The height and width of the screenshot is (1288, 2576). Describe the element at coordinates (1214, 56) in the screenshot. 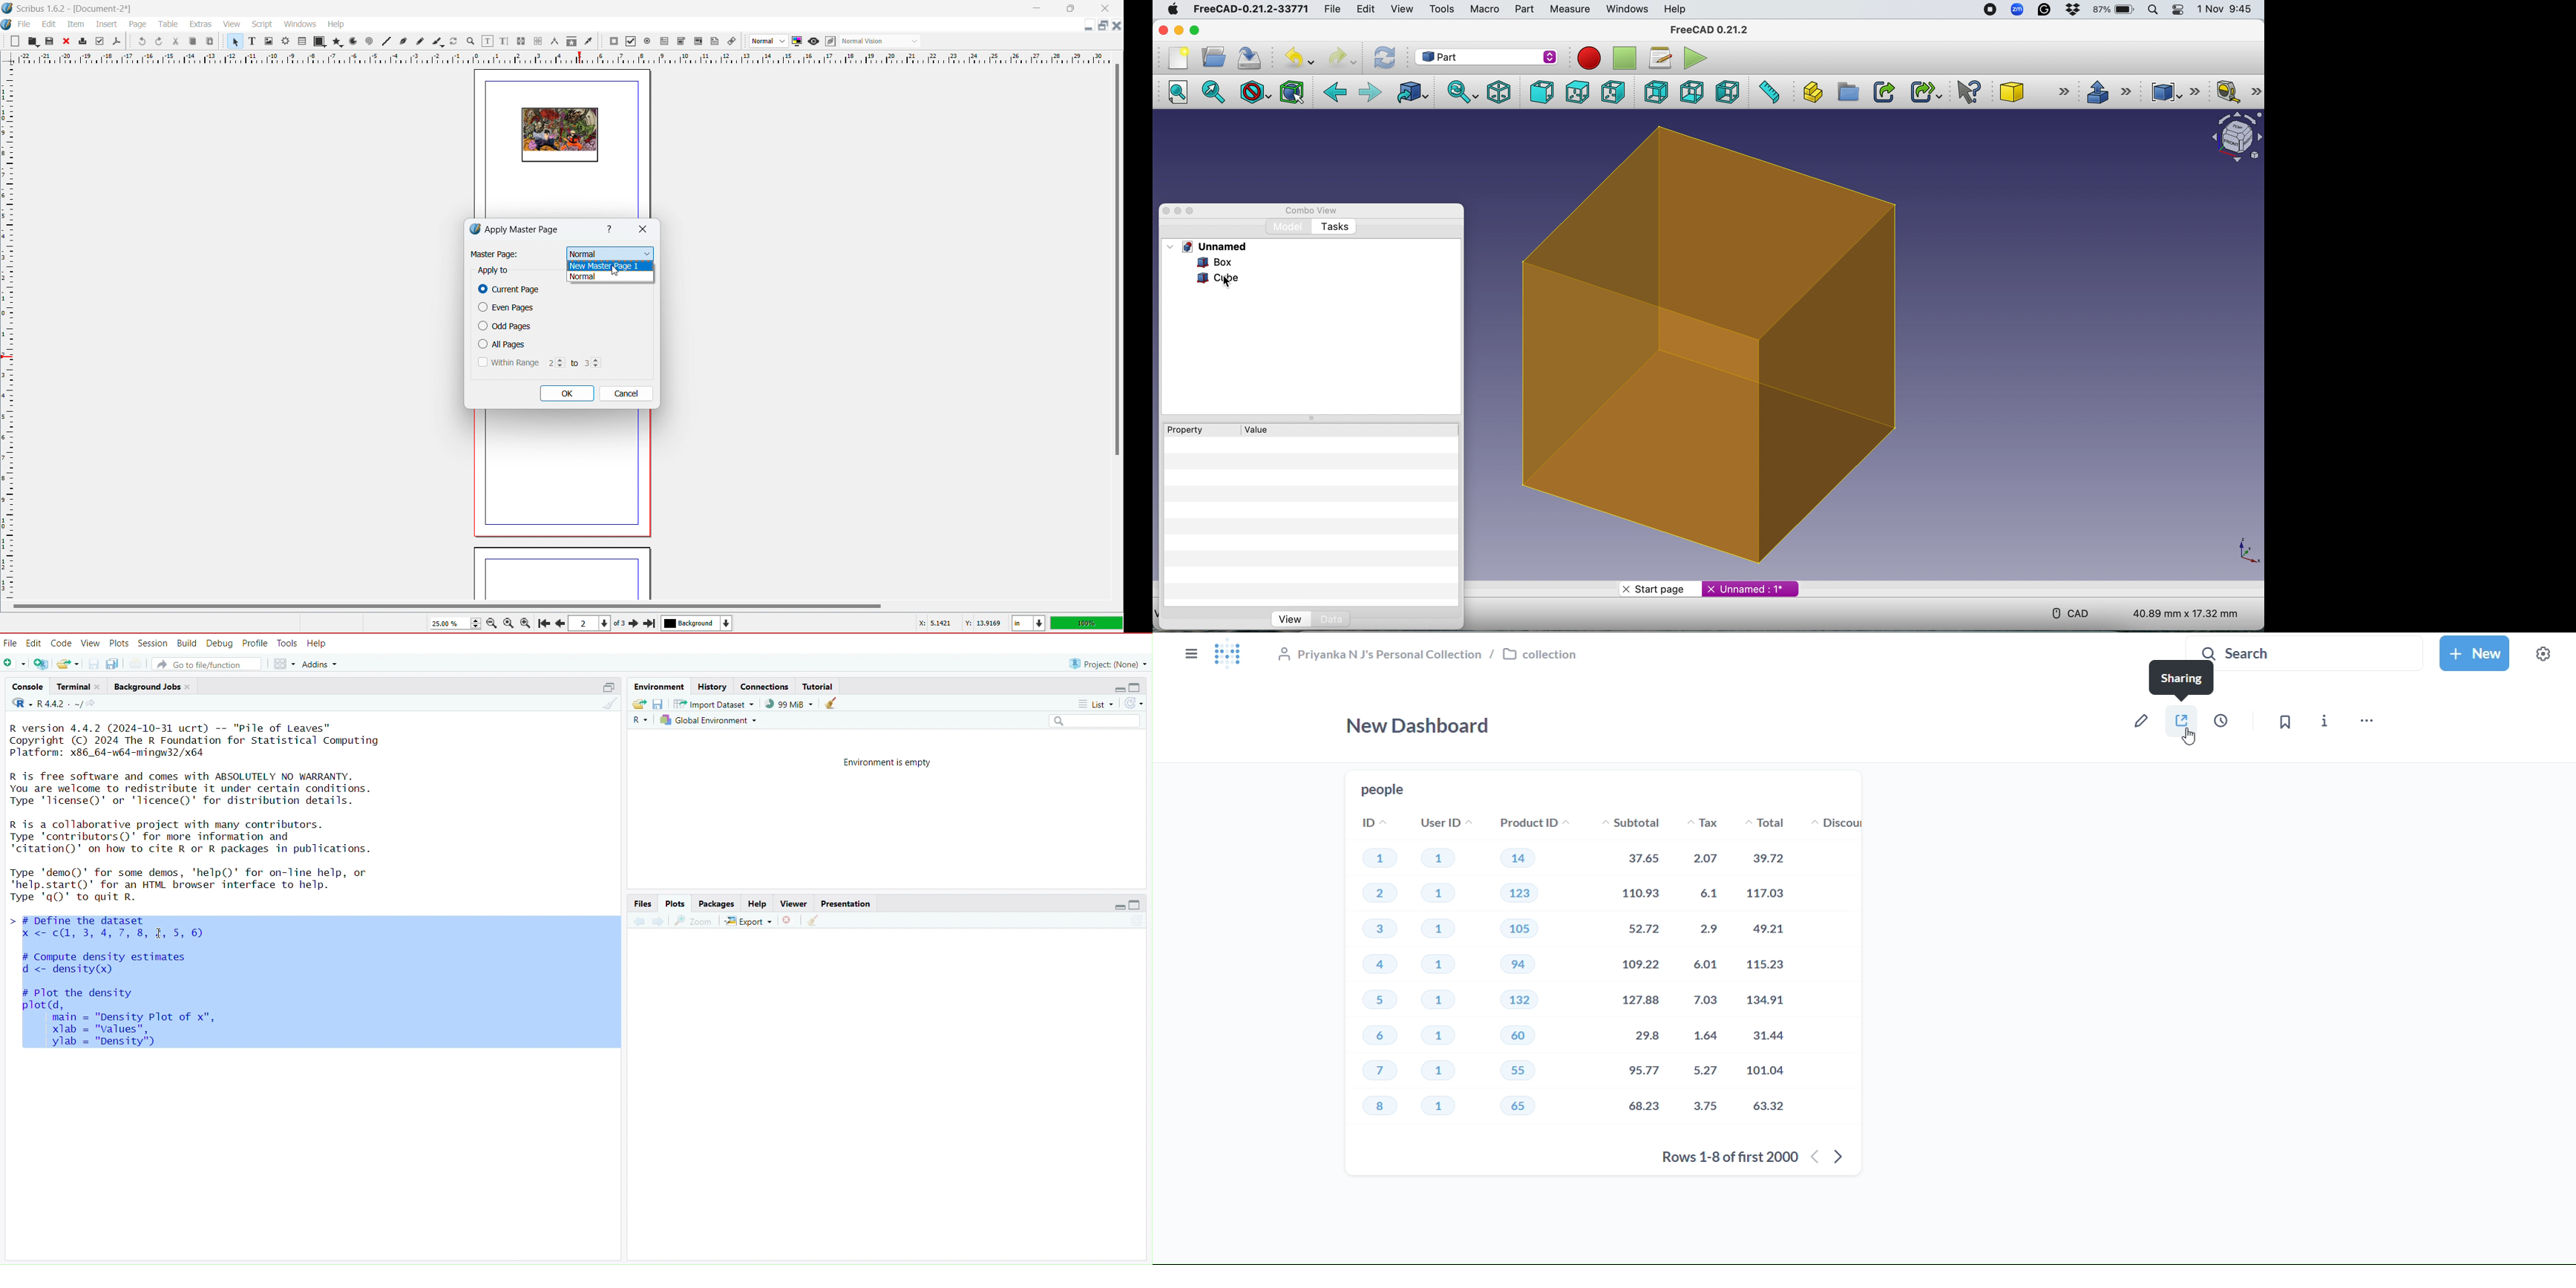

I see `Open` at that location.